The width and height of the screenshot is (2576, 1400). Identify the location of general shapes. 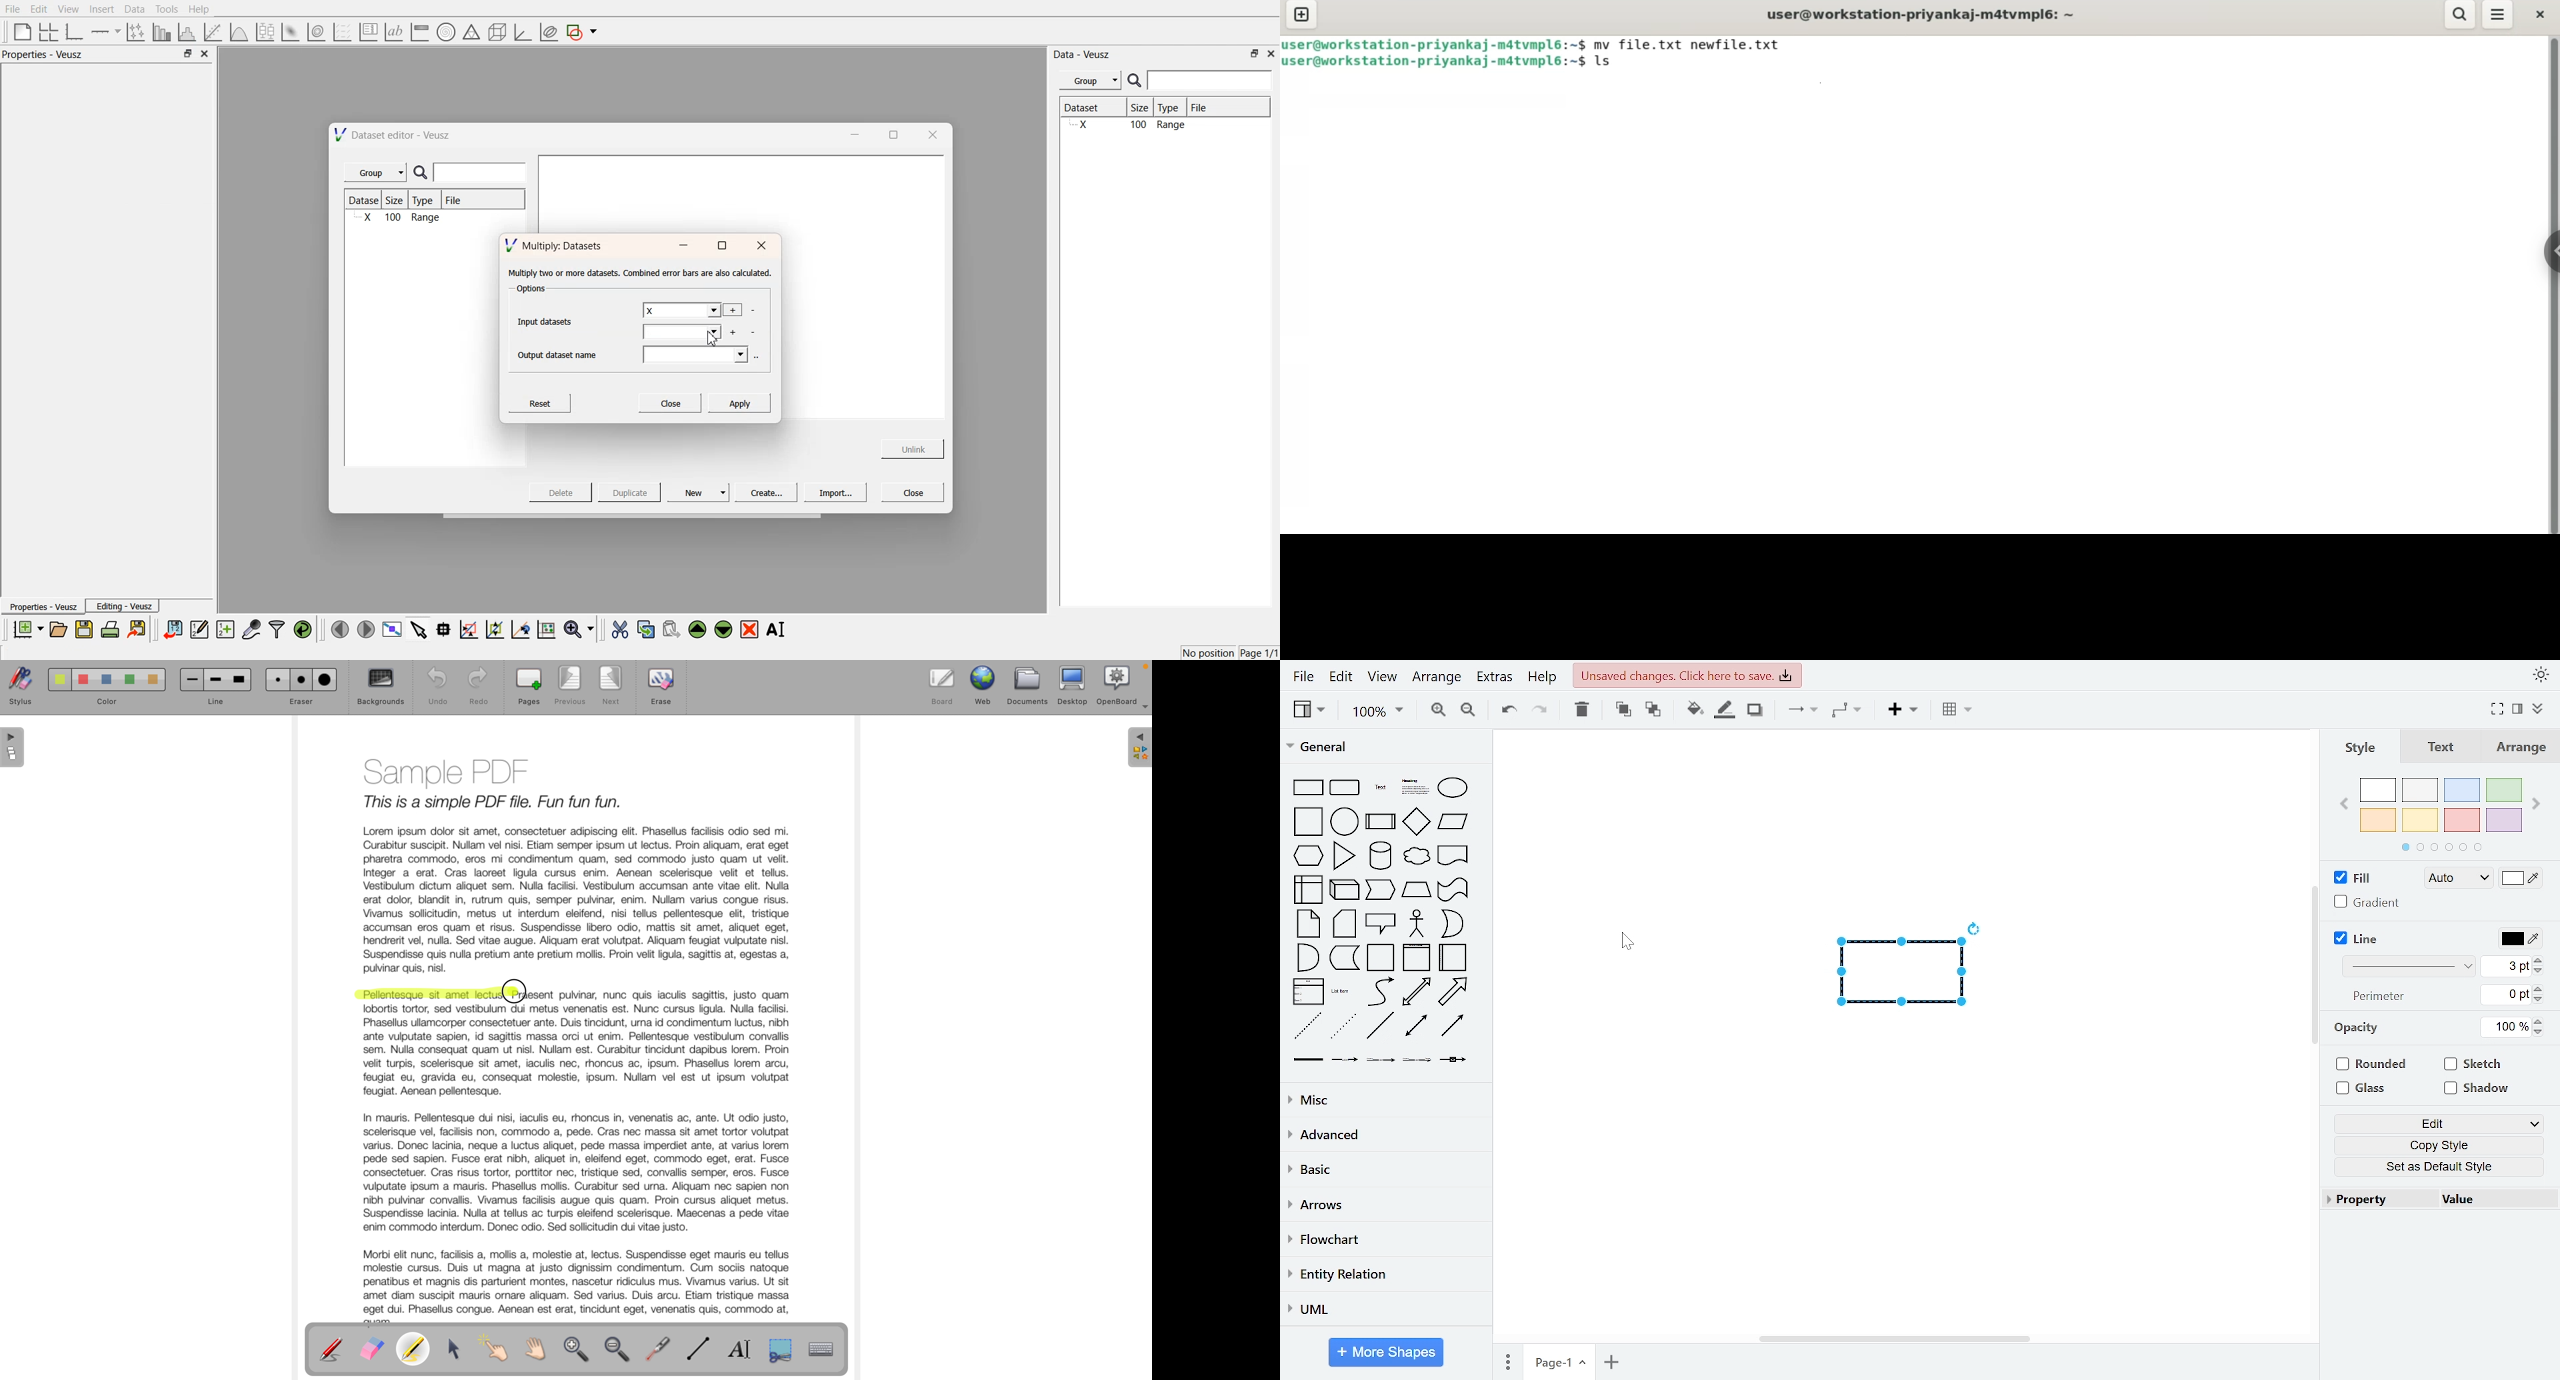
(1308, 991).